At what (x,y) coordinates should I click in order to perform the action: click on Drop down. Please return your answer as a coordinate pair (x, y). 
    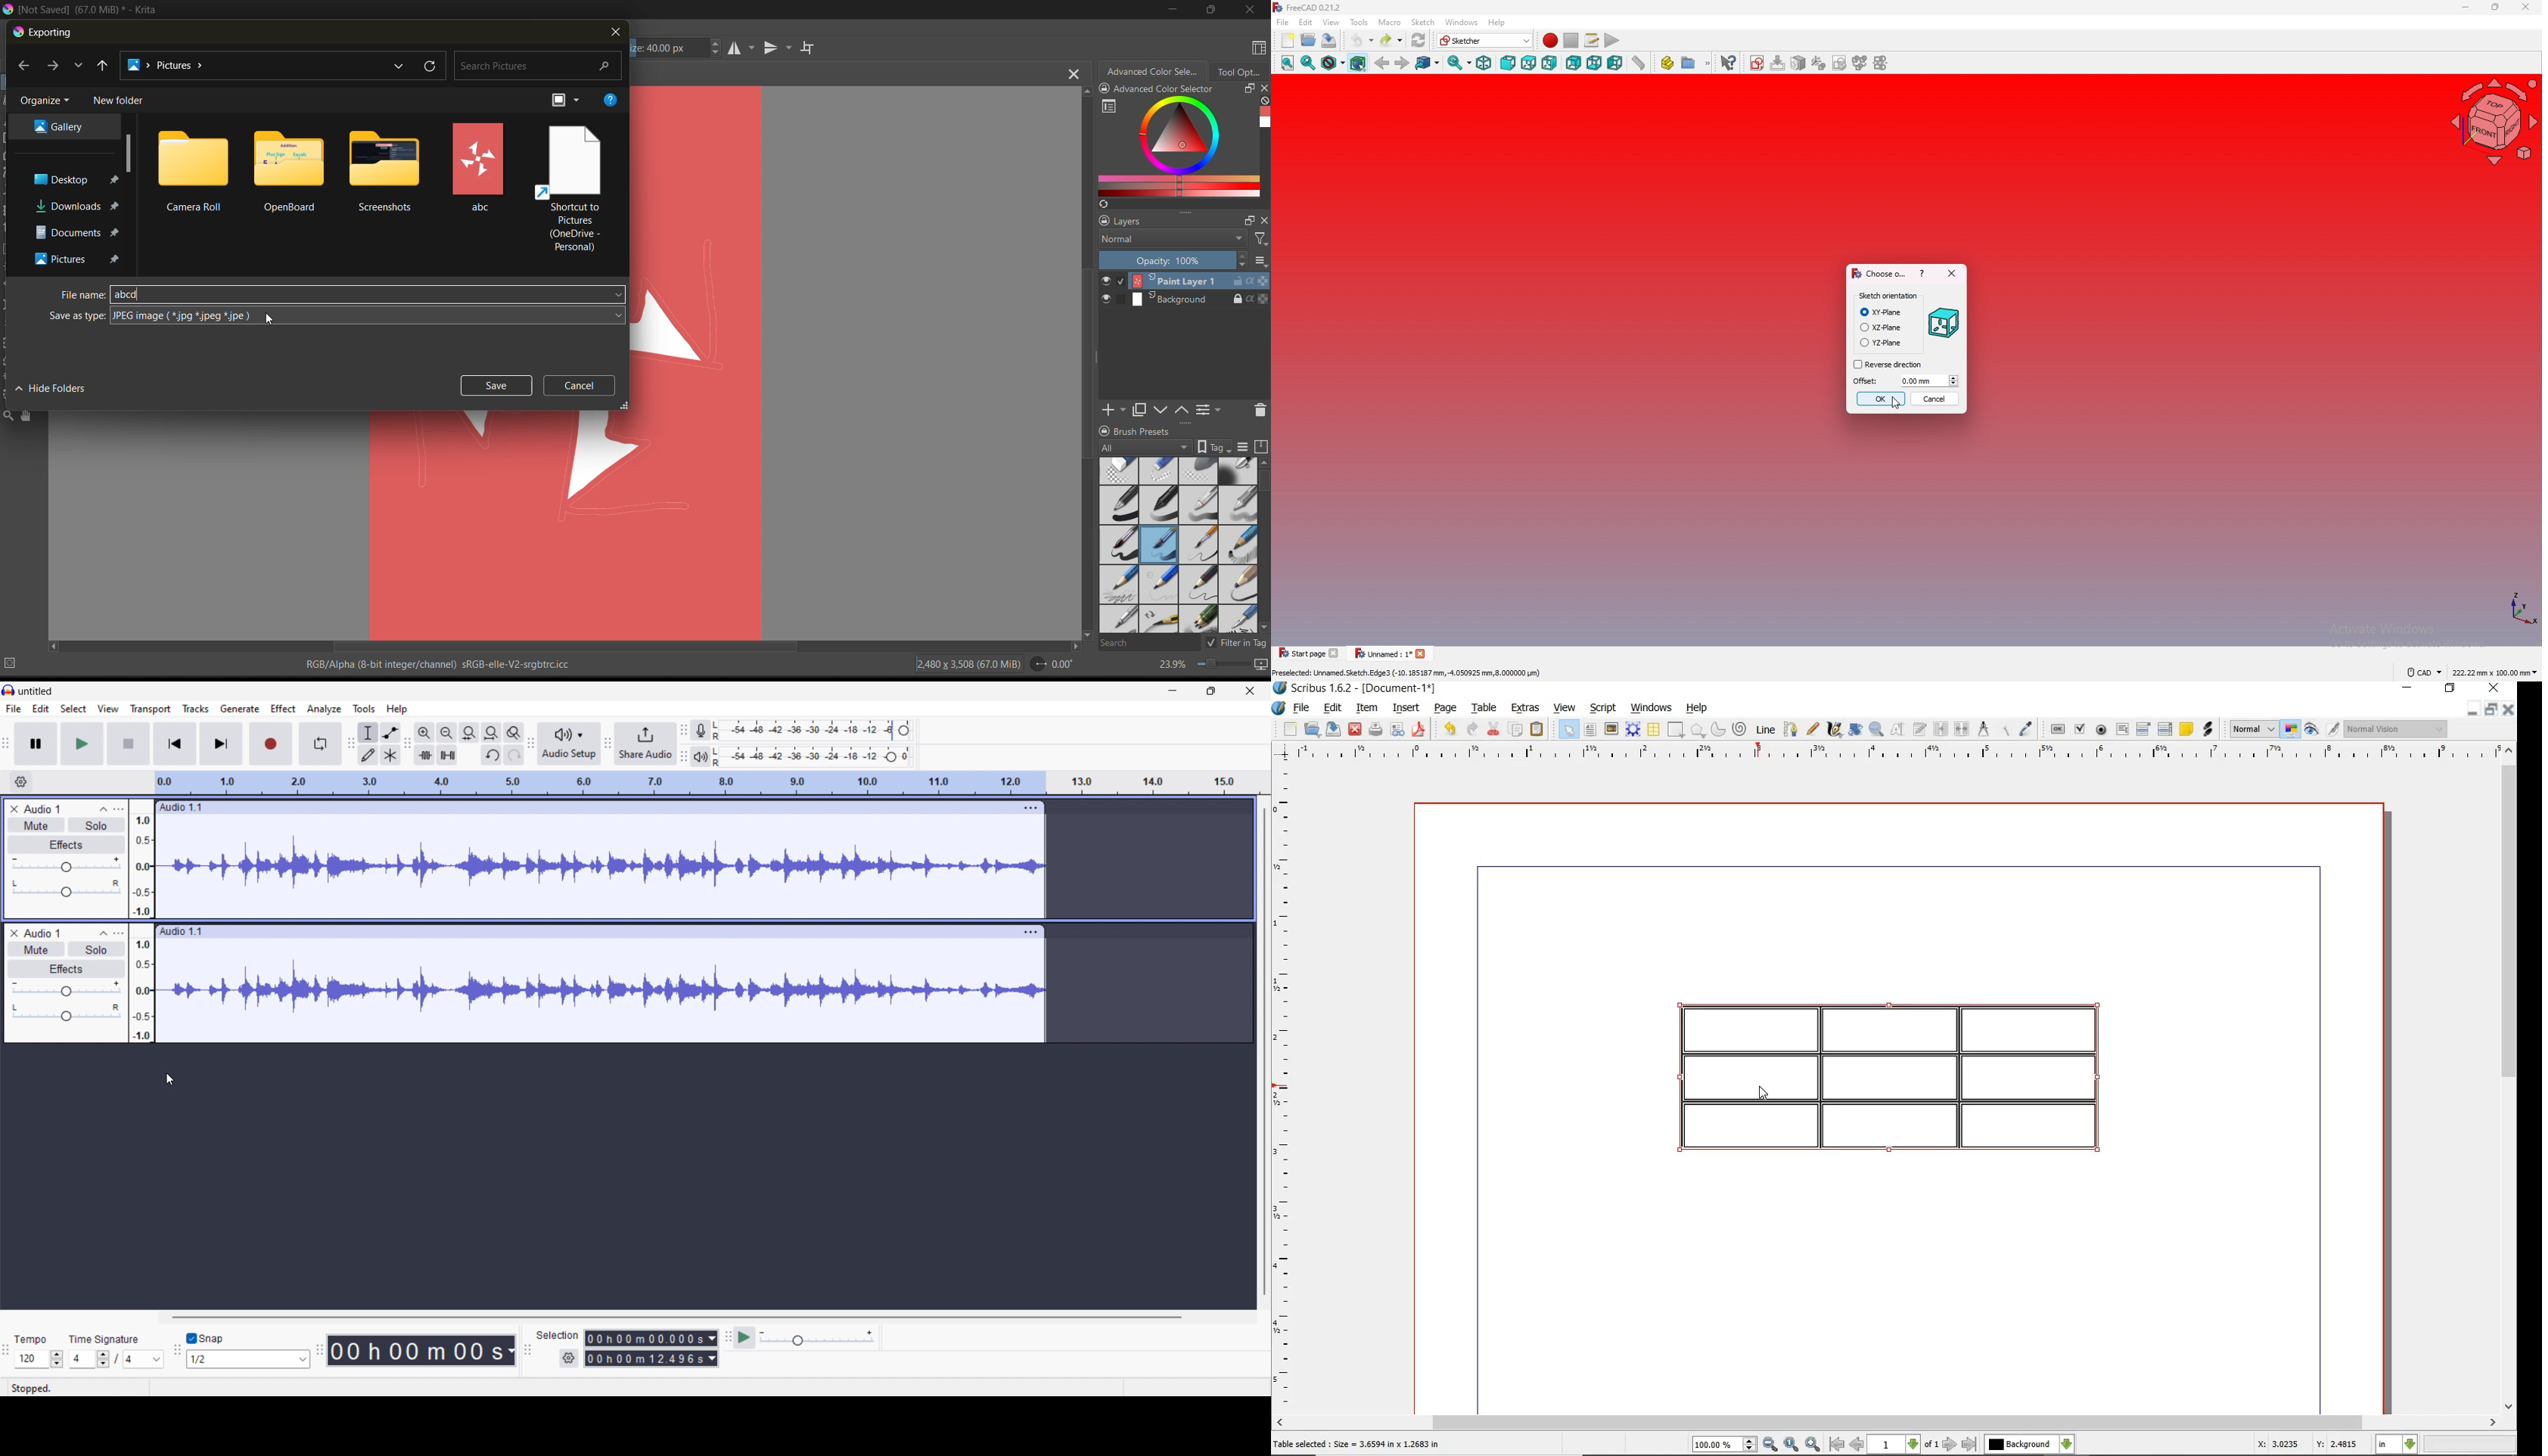
    Looking at the image, I should click on (156, 1360).